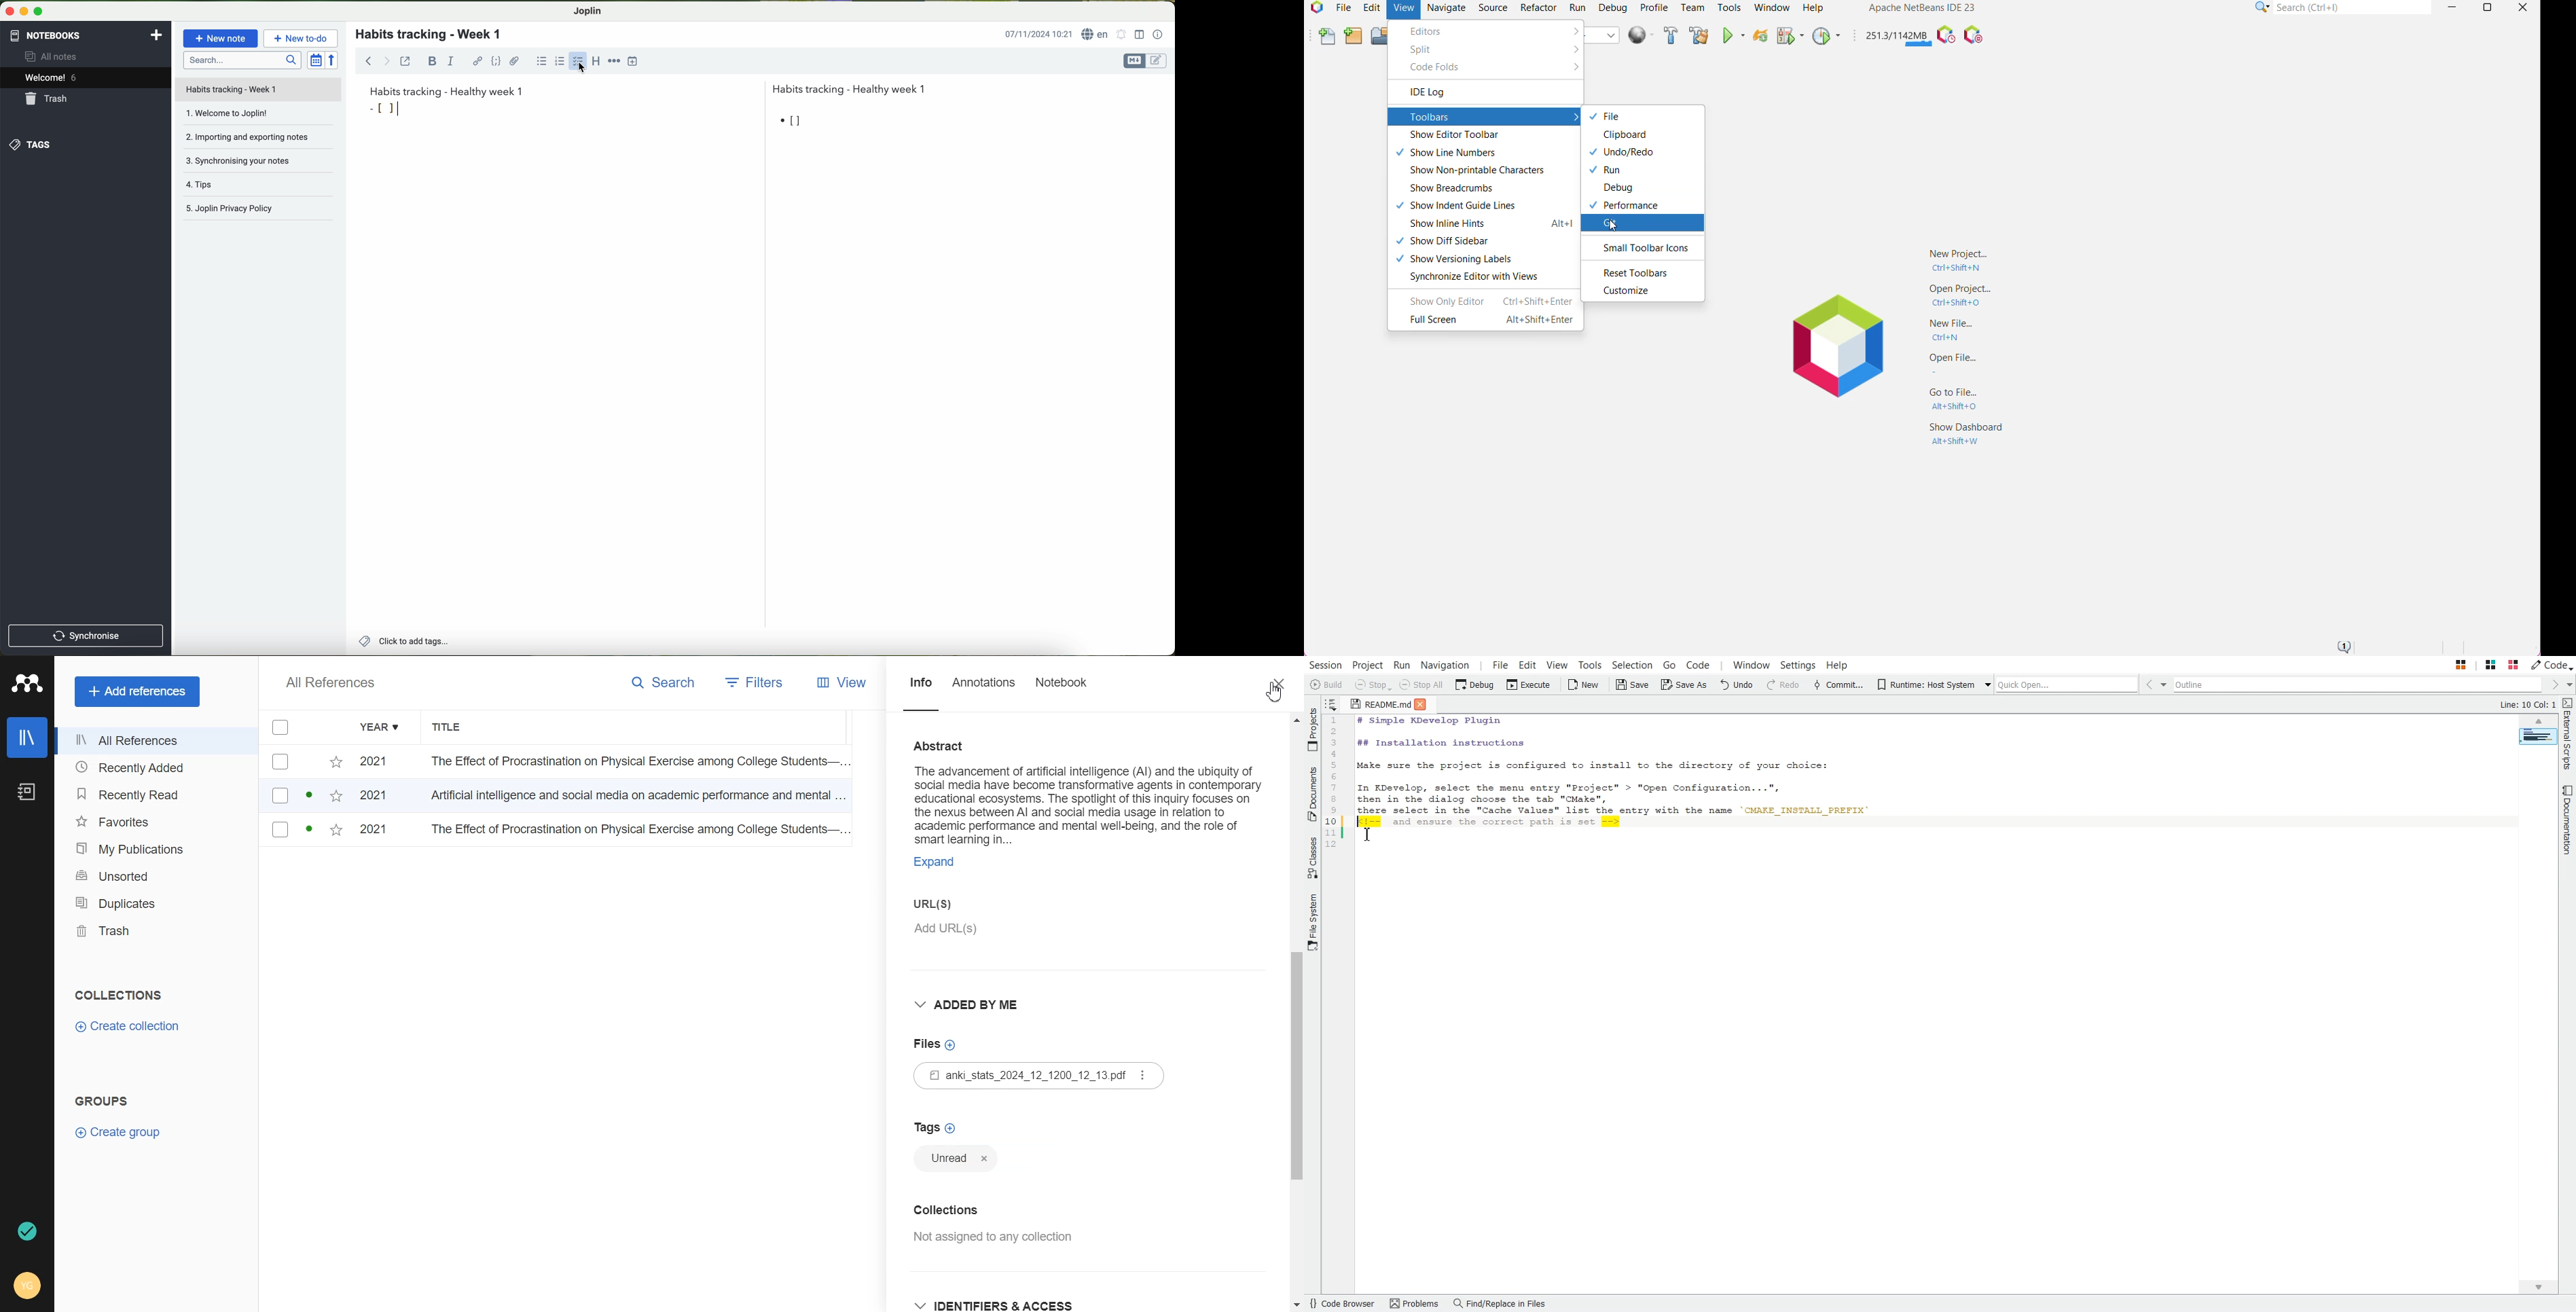  What do you see at coordinates (333, 59) in the screenshot?
I see `reverse sort order` at bounding box center [333, 59].